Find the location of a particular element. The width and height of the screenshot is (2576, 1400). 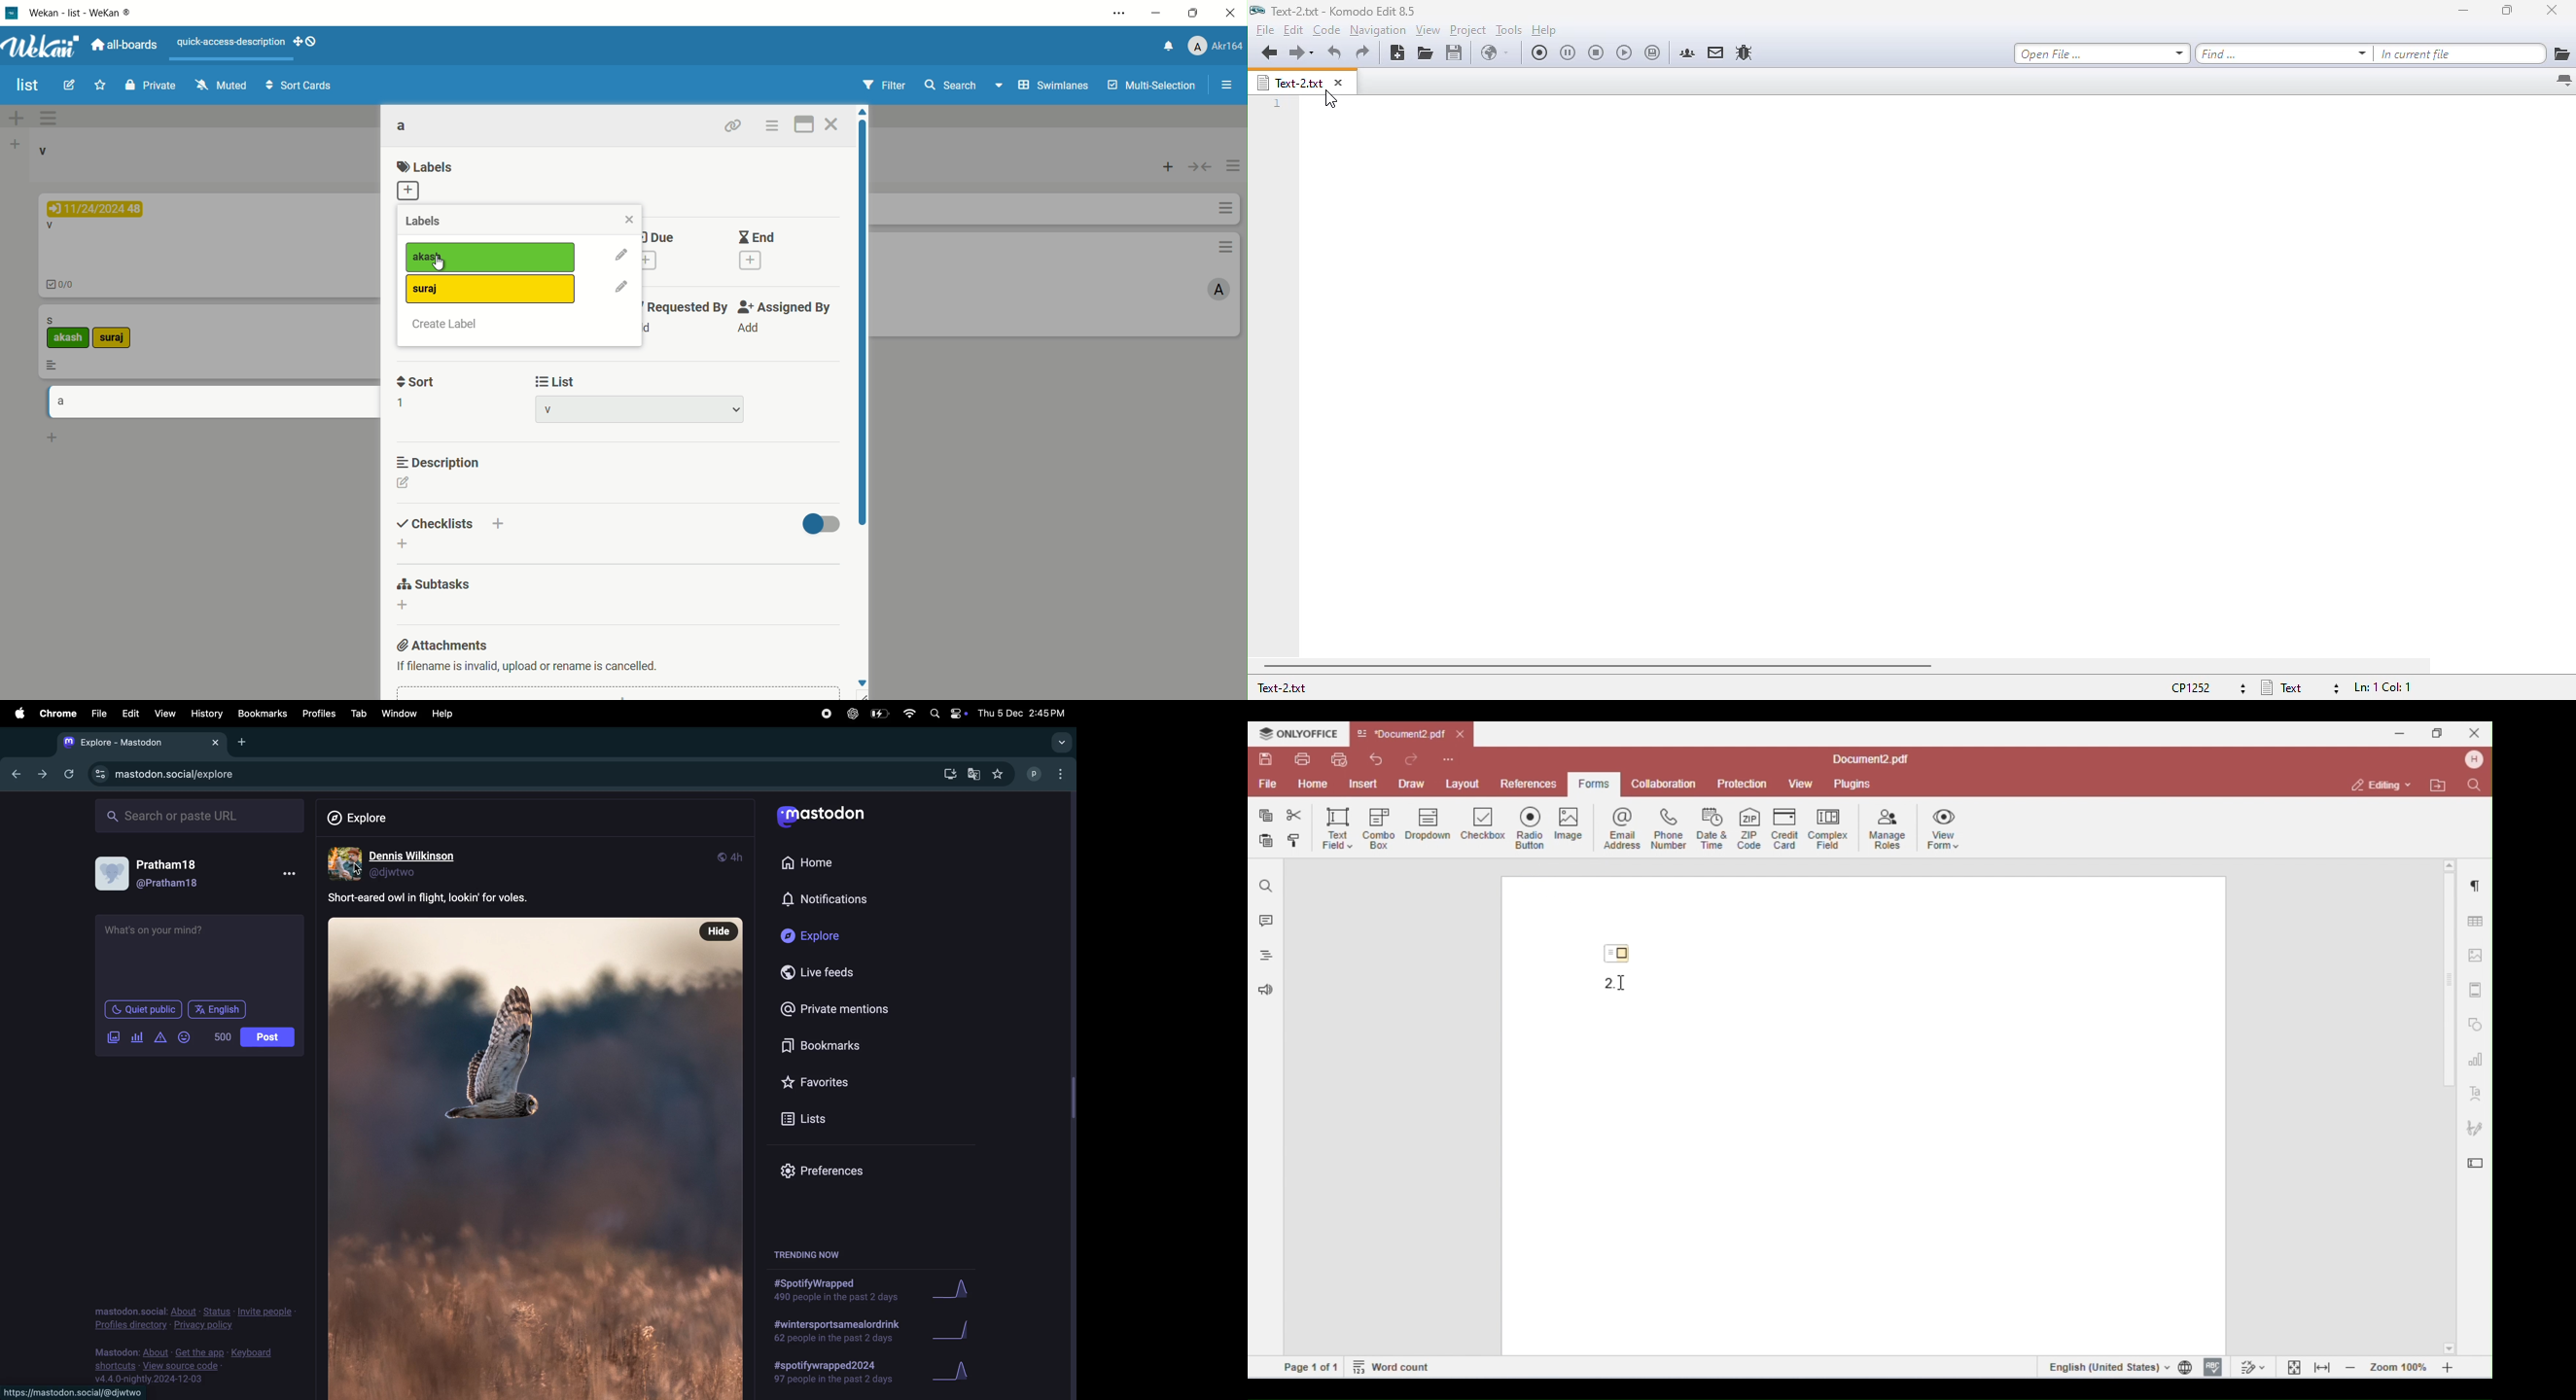

maximize card is located at coordinates (806, 124).